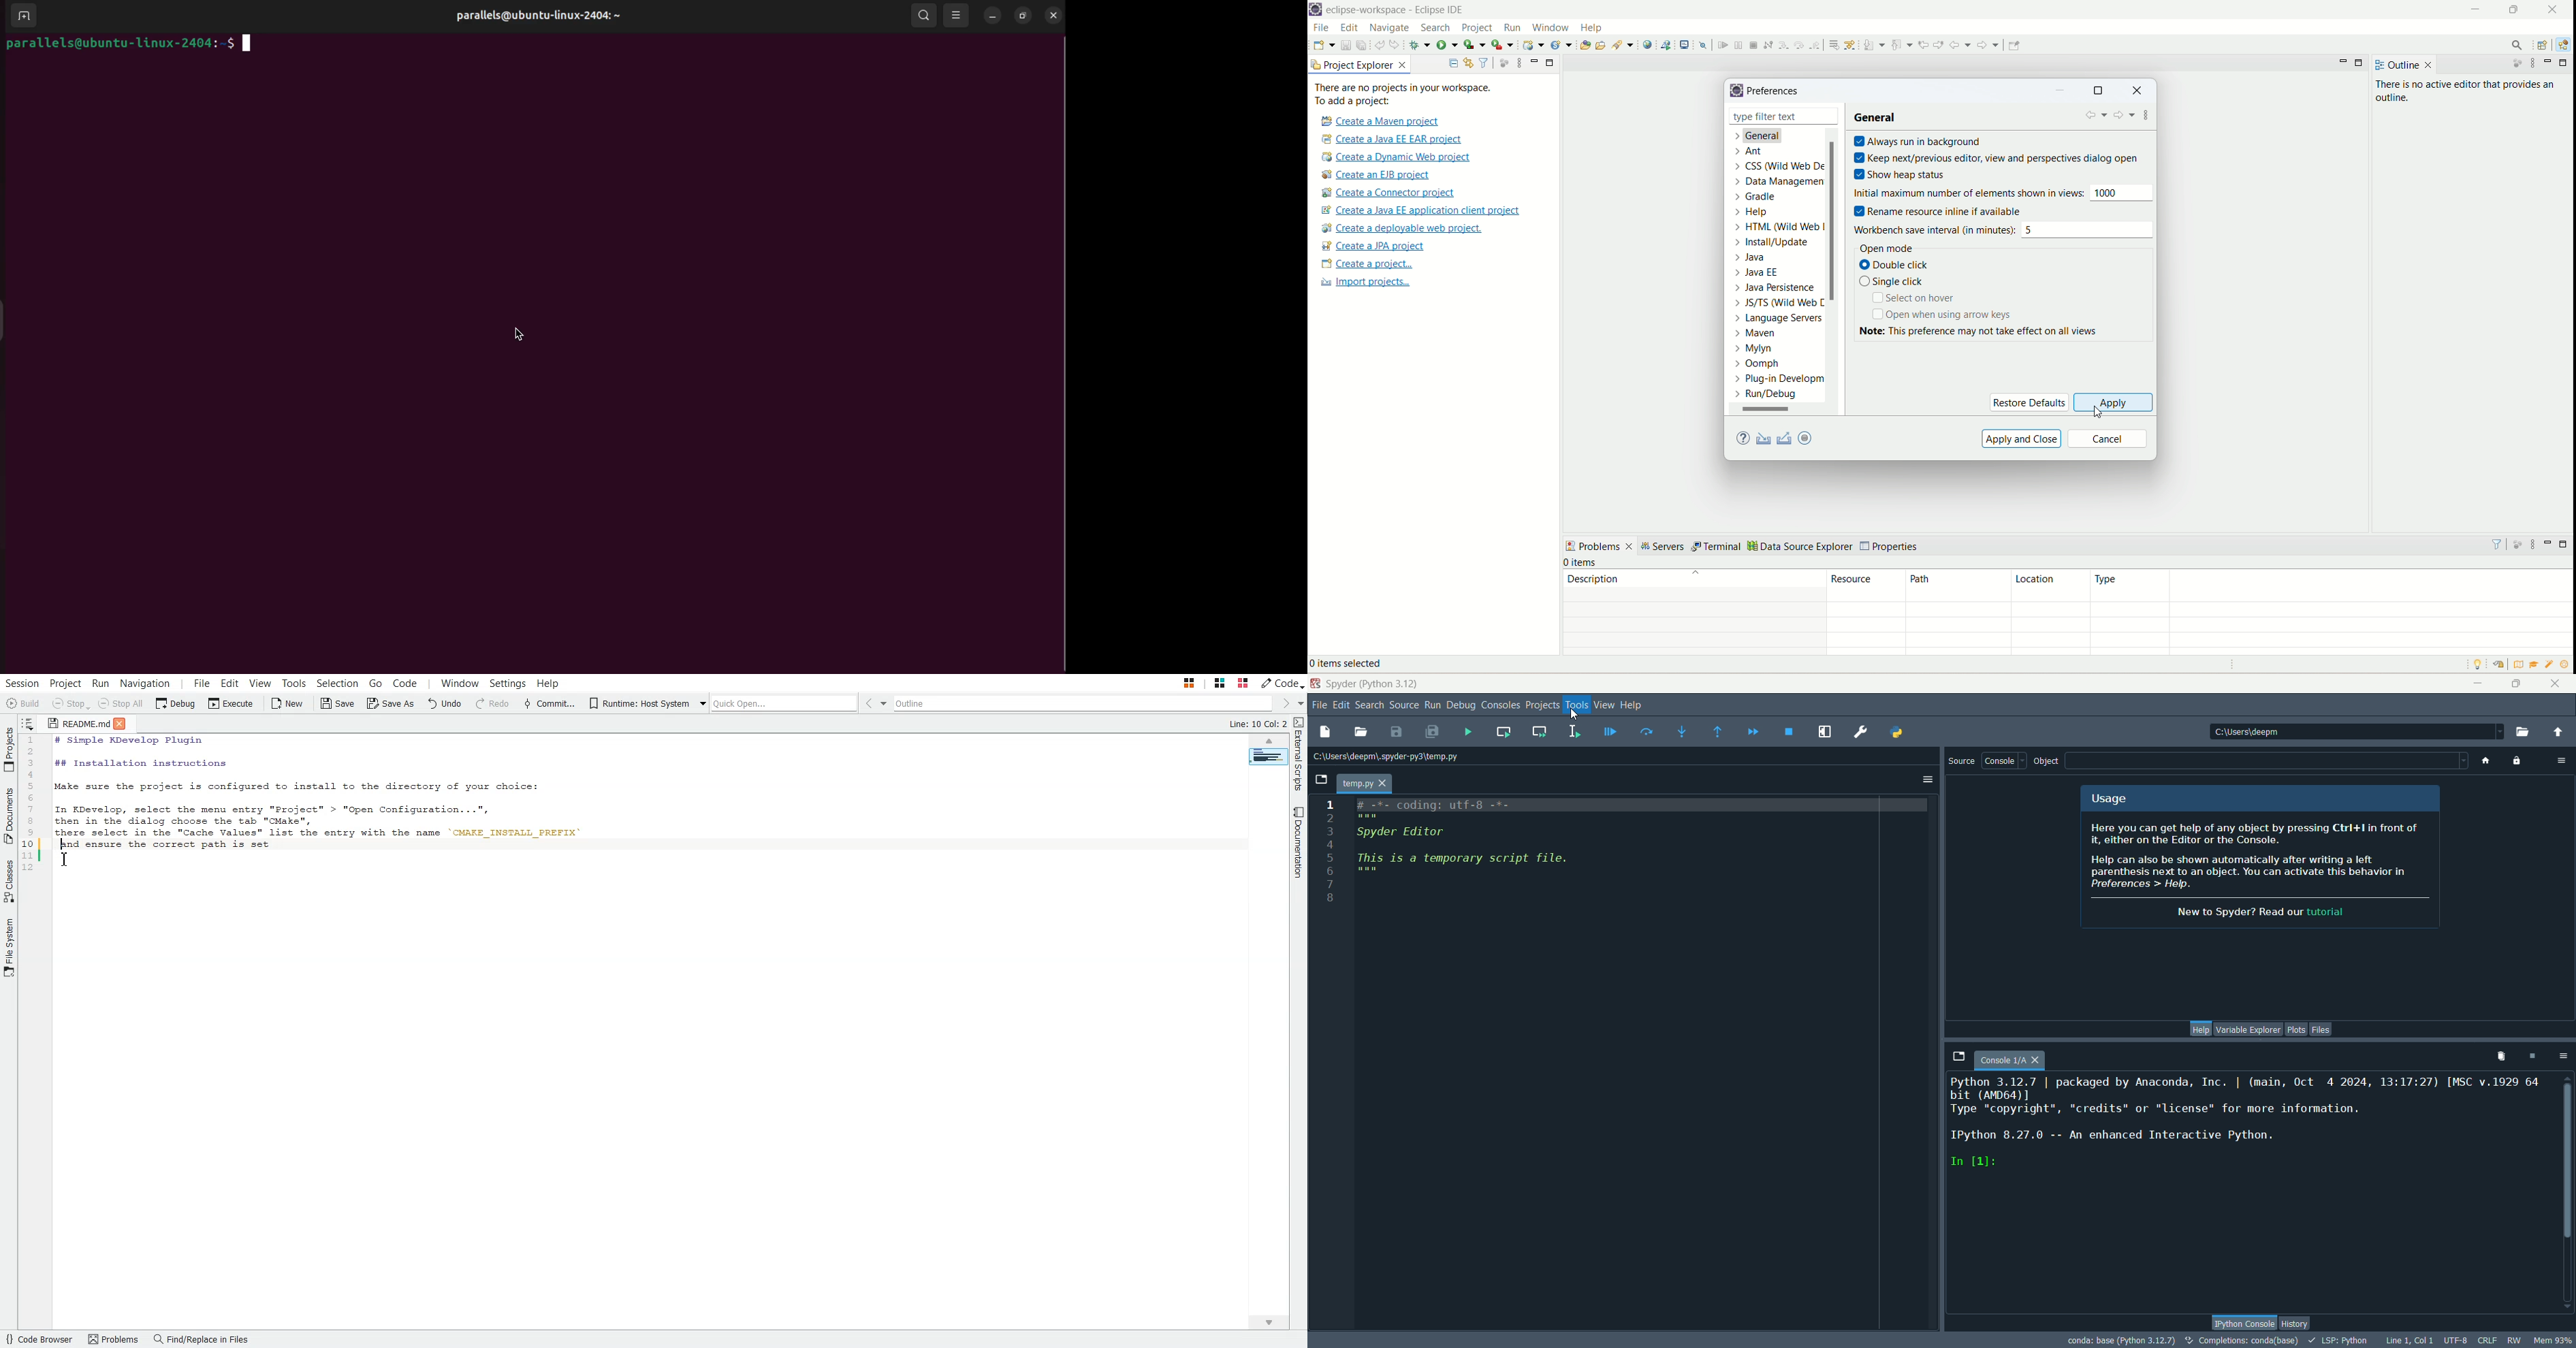 Image resolution: width=2576 pixels, height=1372 pixels. What do you see at coordinates (1363, 284) in the screenshot?
I see `import projects` at bounding box center [1363, 284].